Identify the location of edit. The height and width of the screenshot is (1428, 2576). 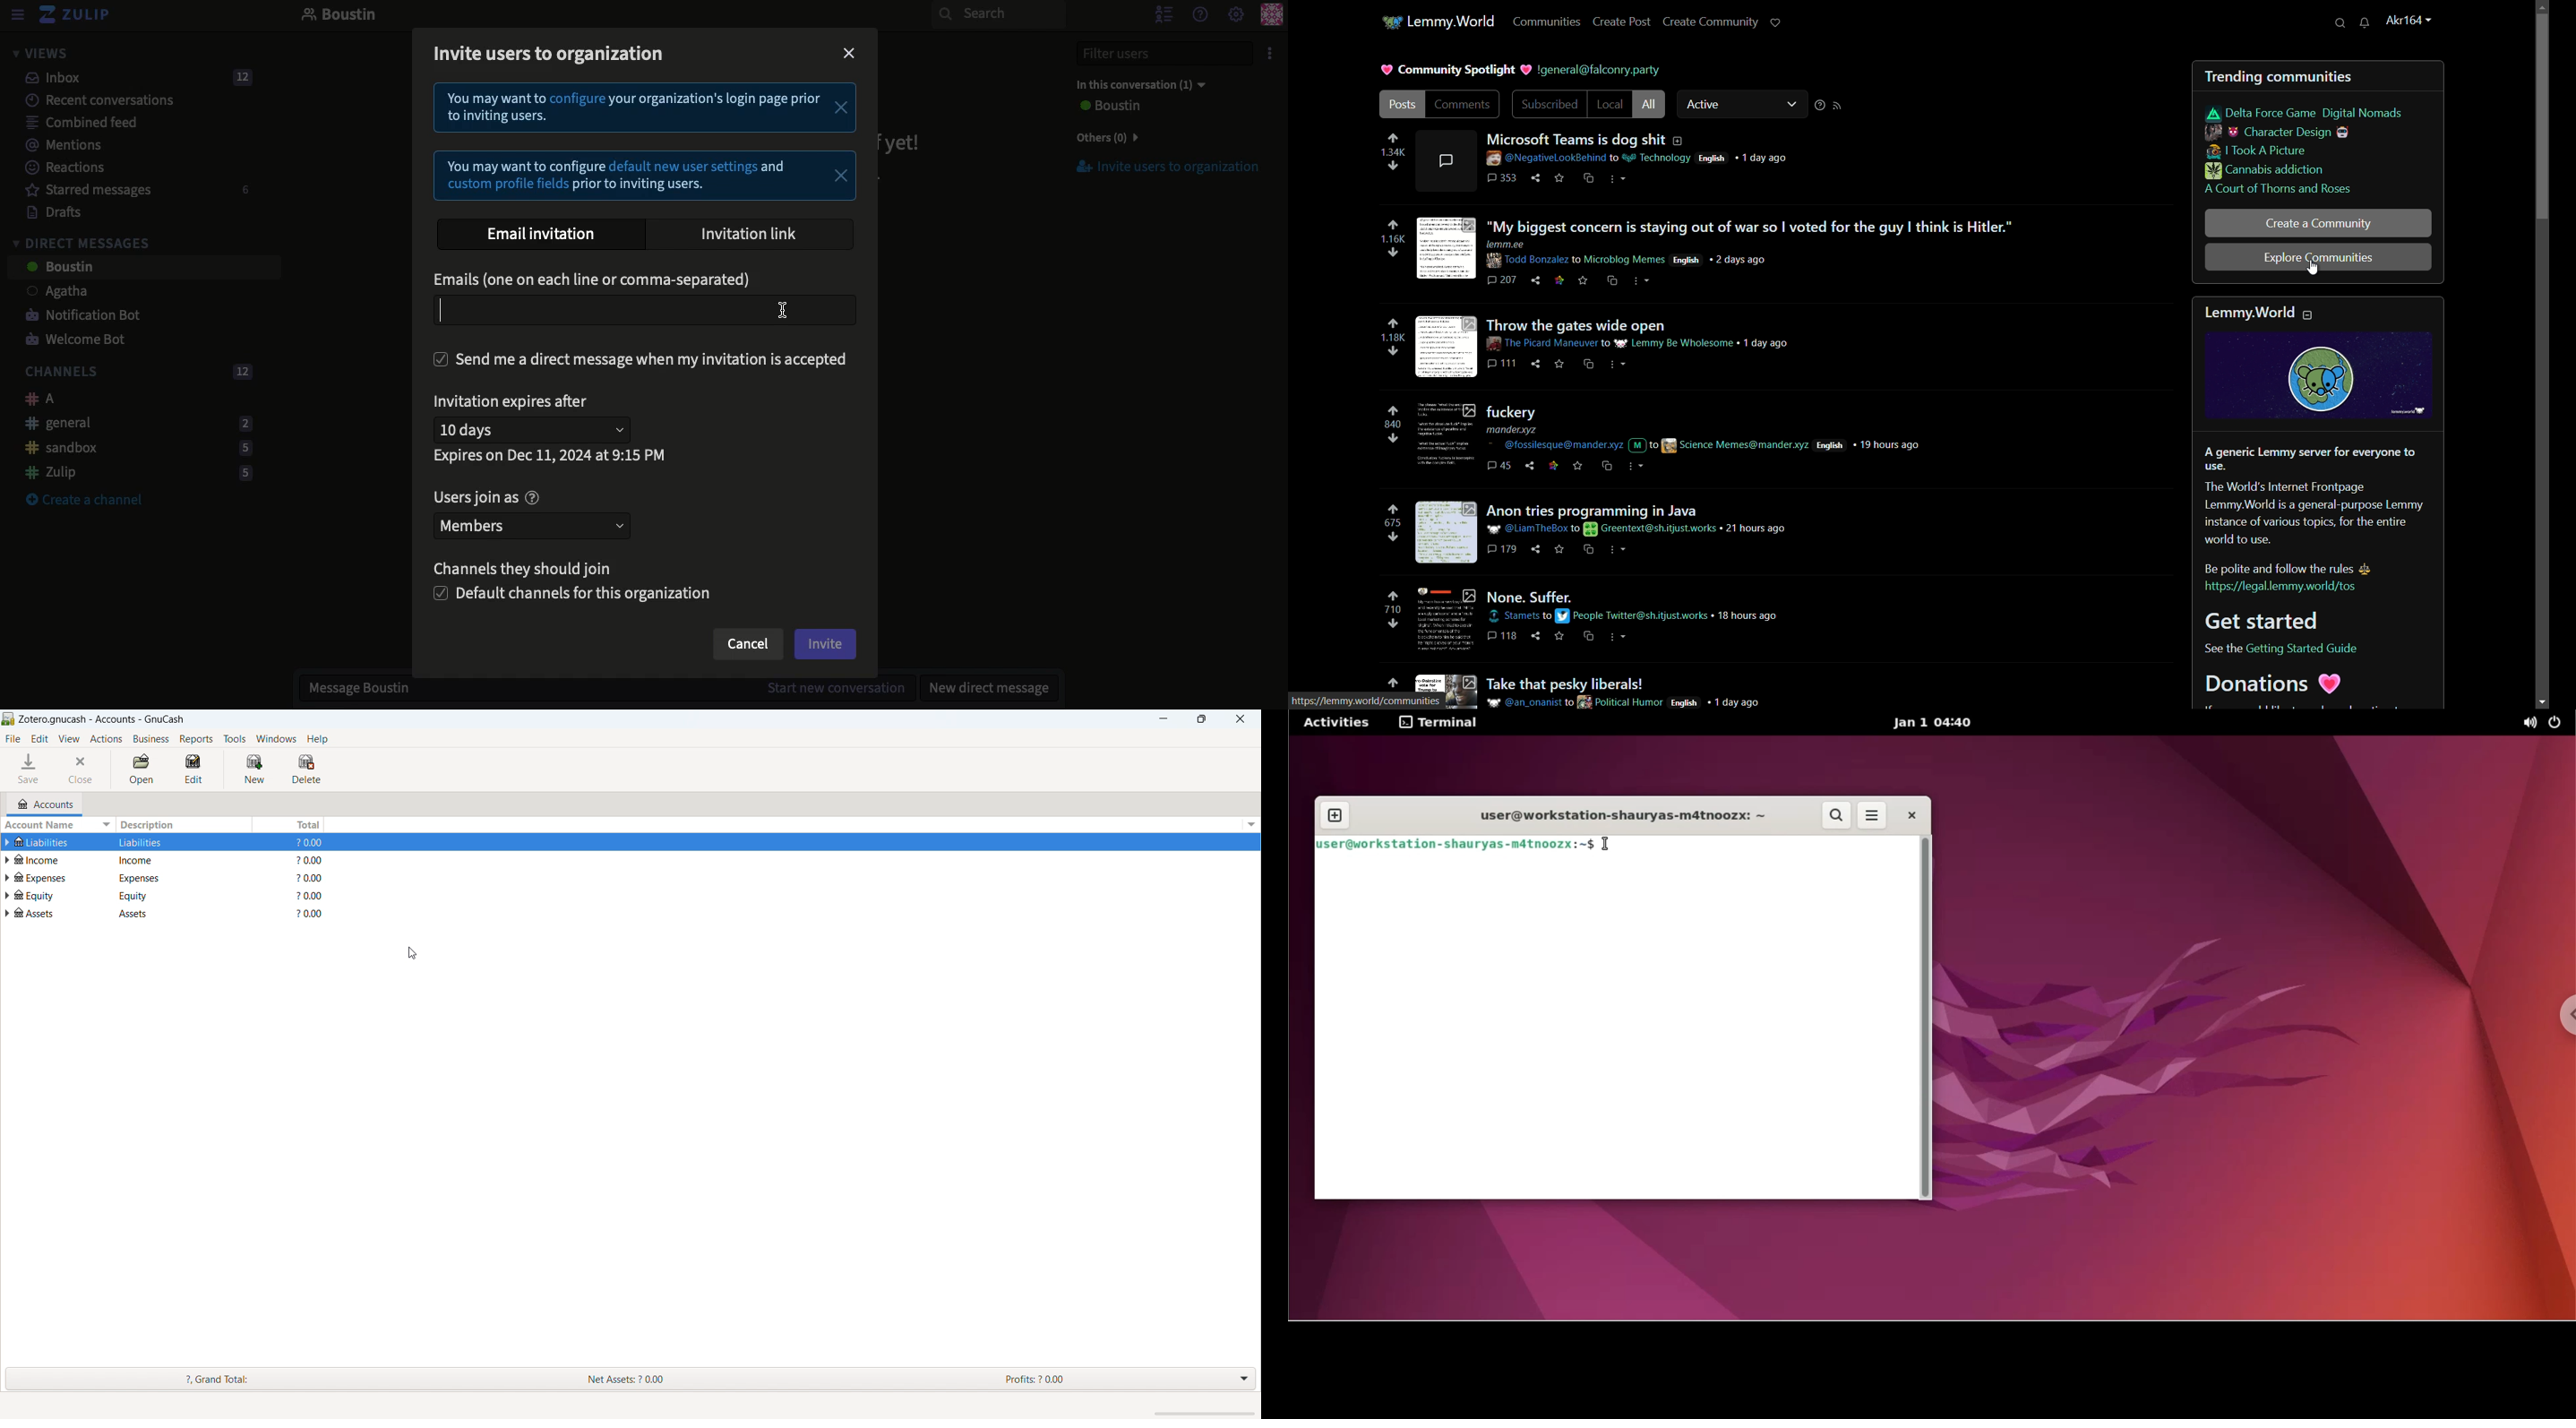
(39, 739).